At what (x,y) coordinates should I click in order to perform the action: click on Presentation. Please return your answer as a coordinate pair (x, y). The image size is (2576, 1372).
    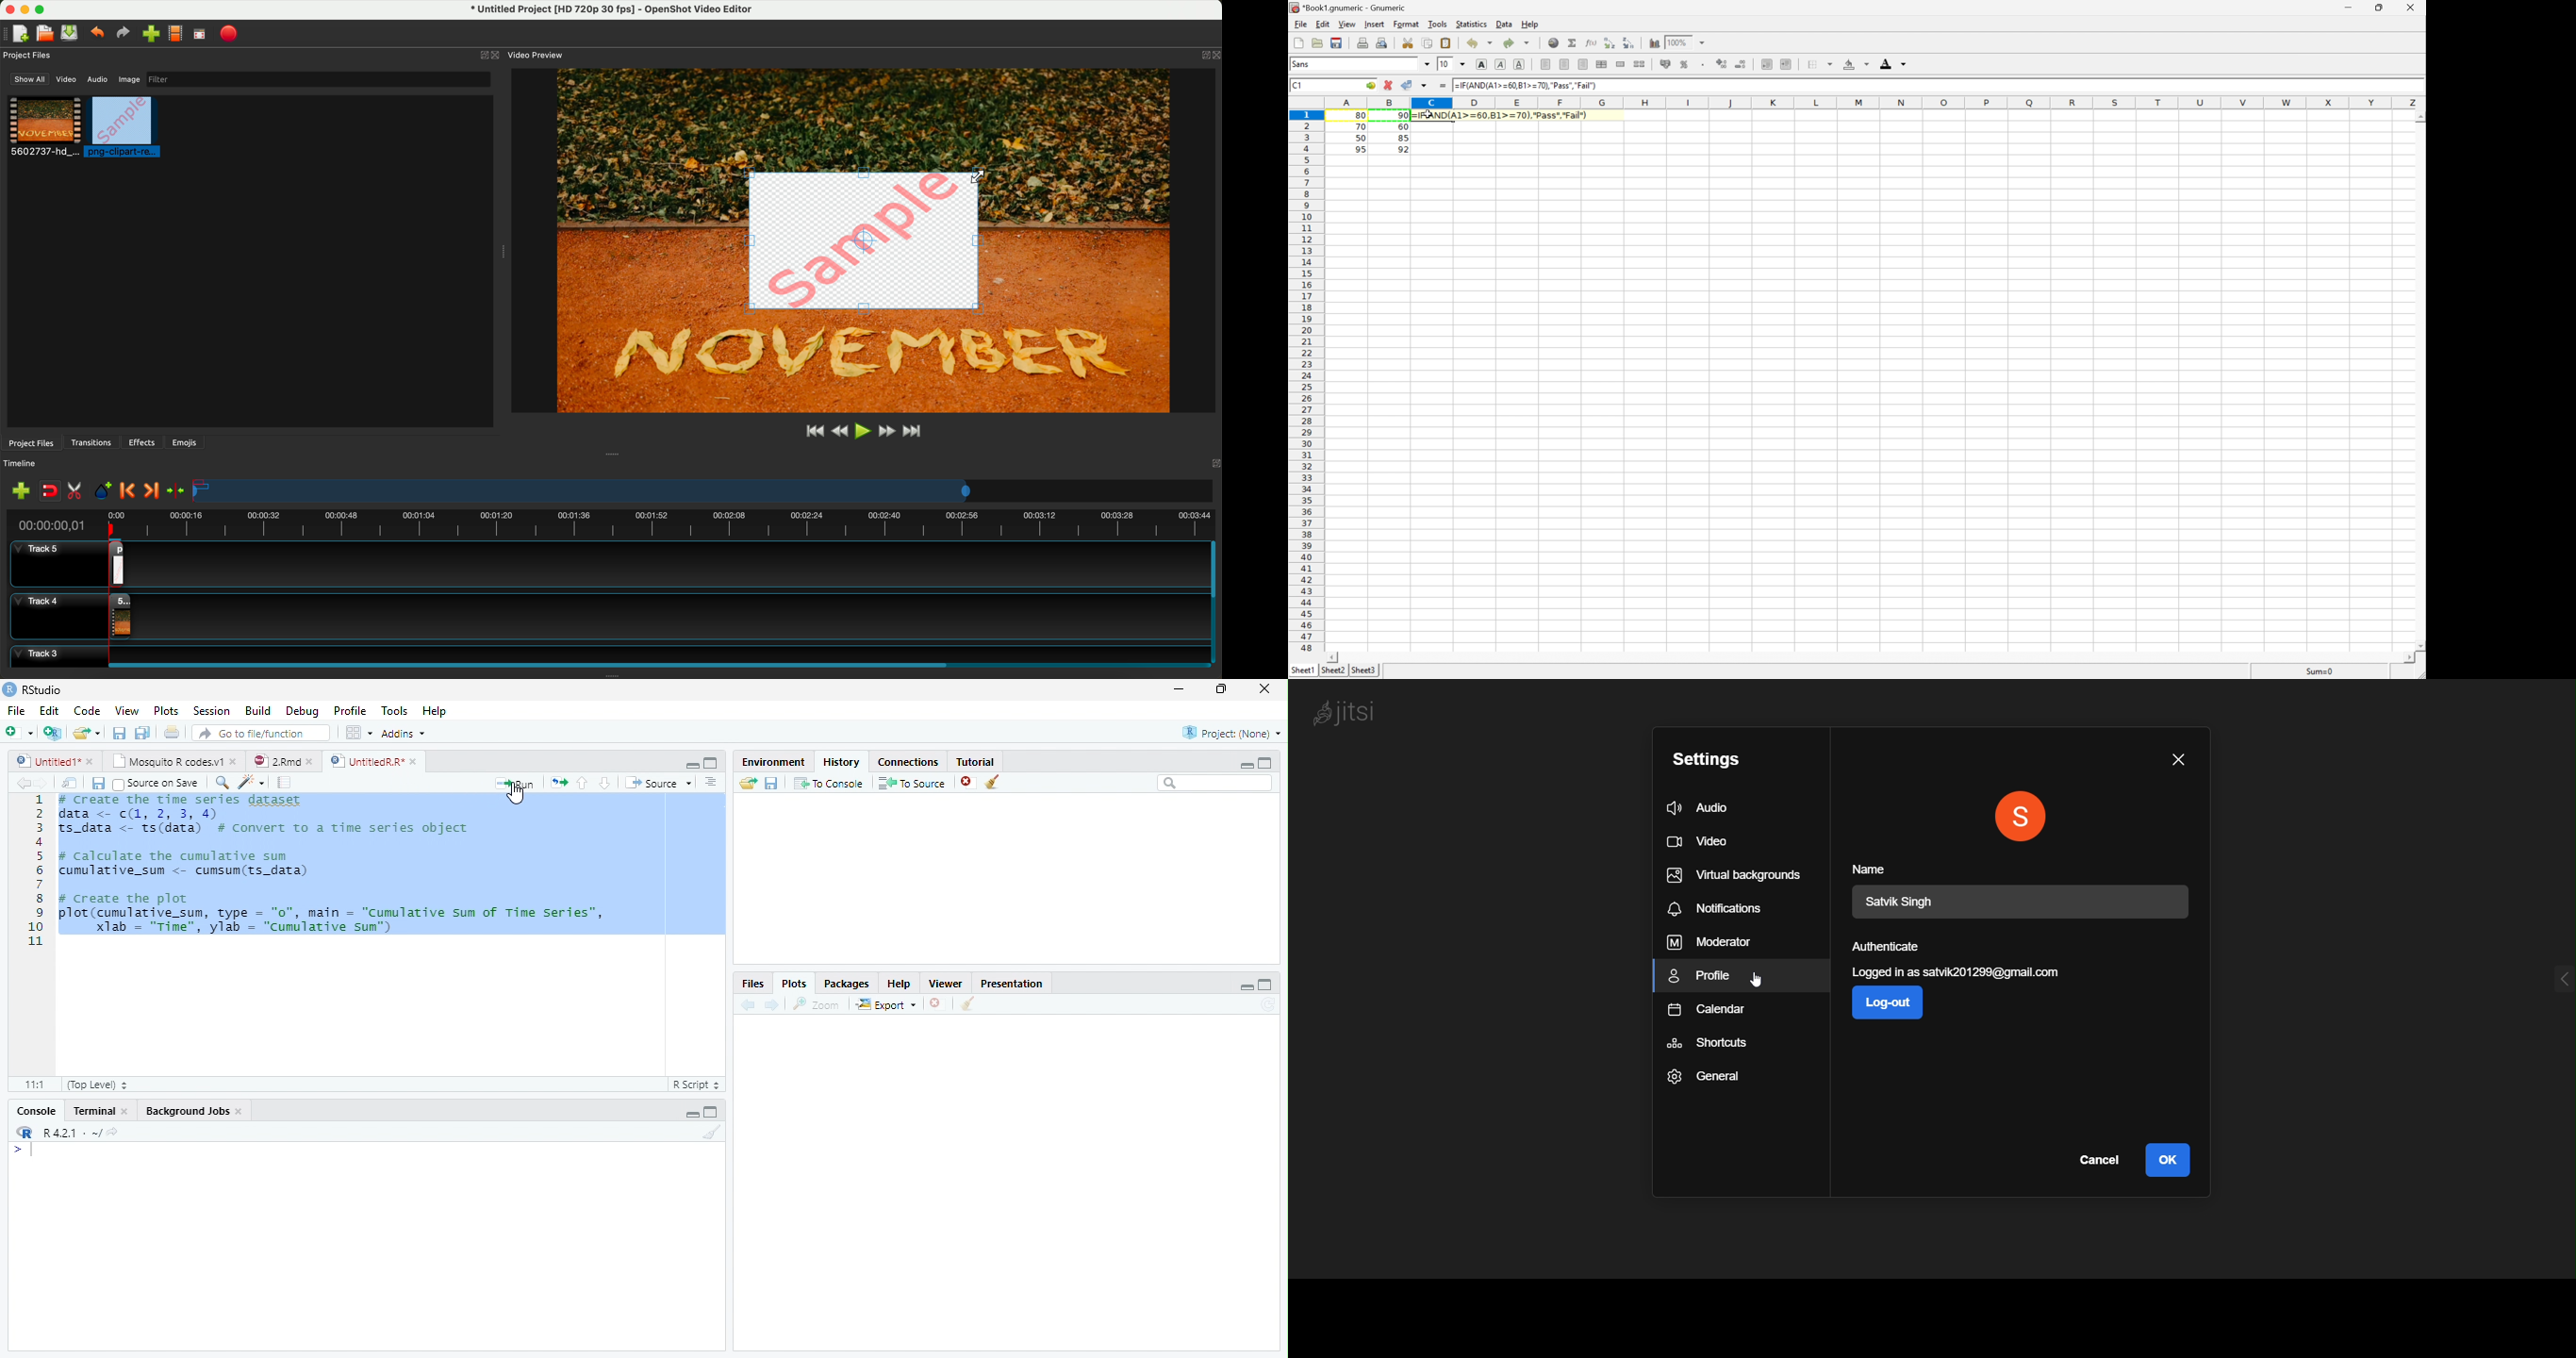
    Looking at the image, I should click on (1013, 985).